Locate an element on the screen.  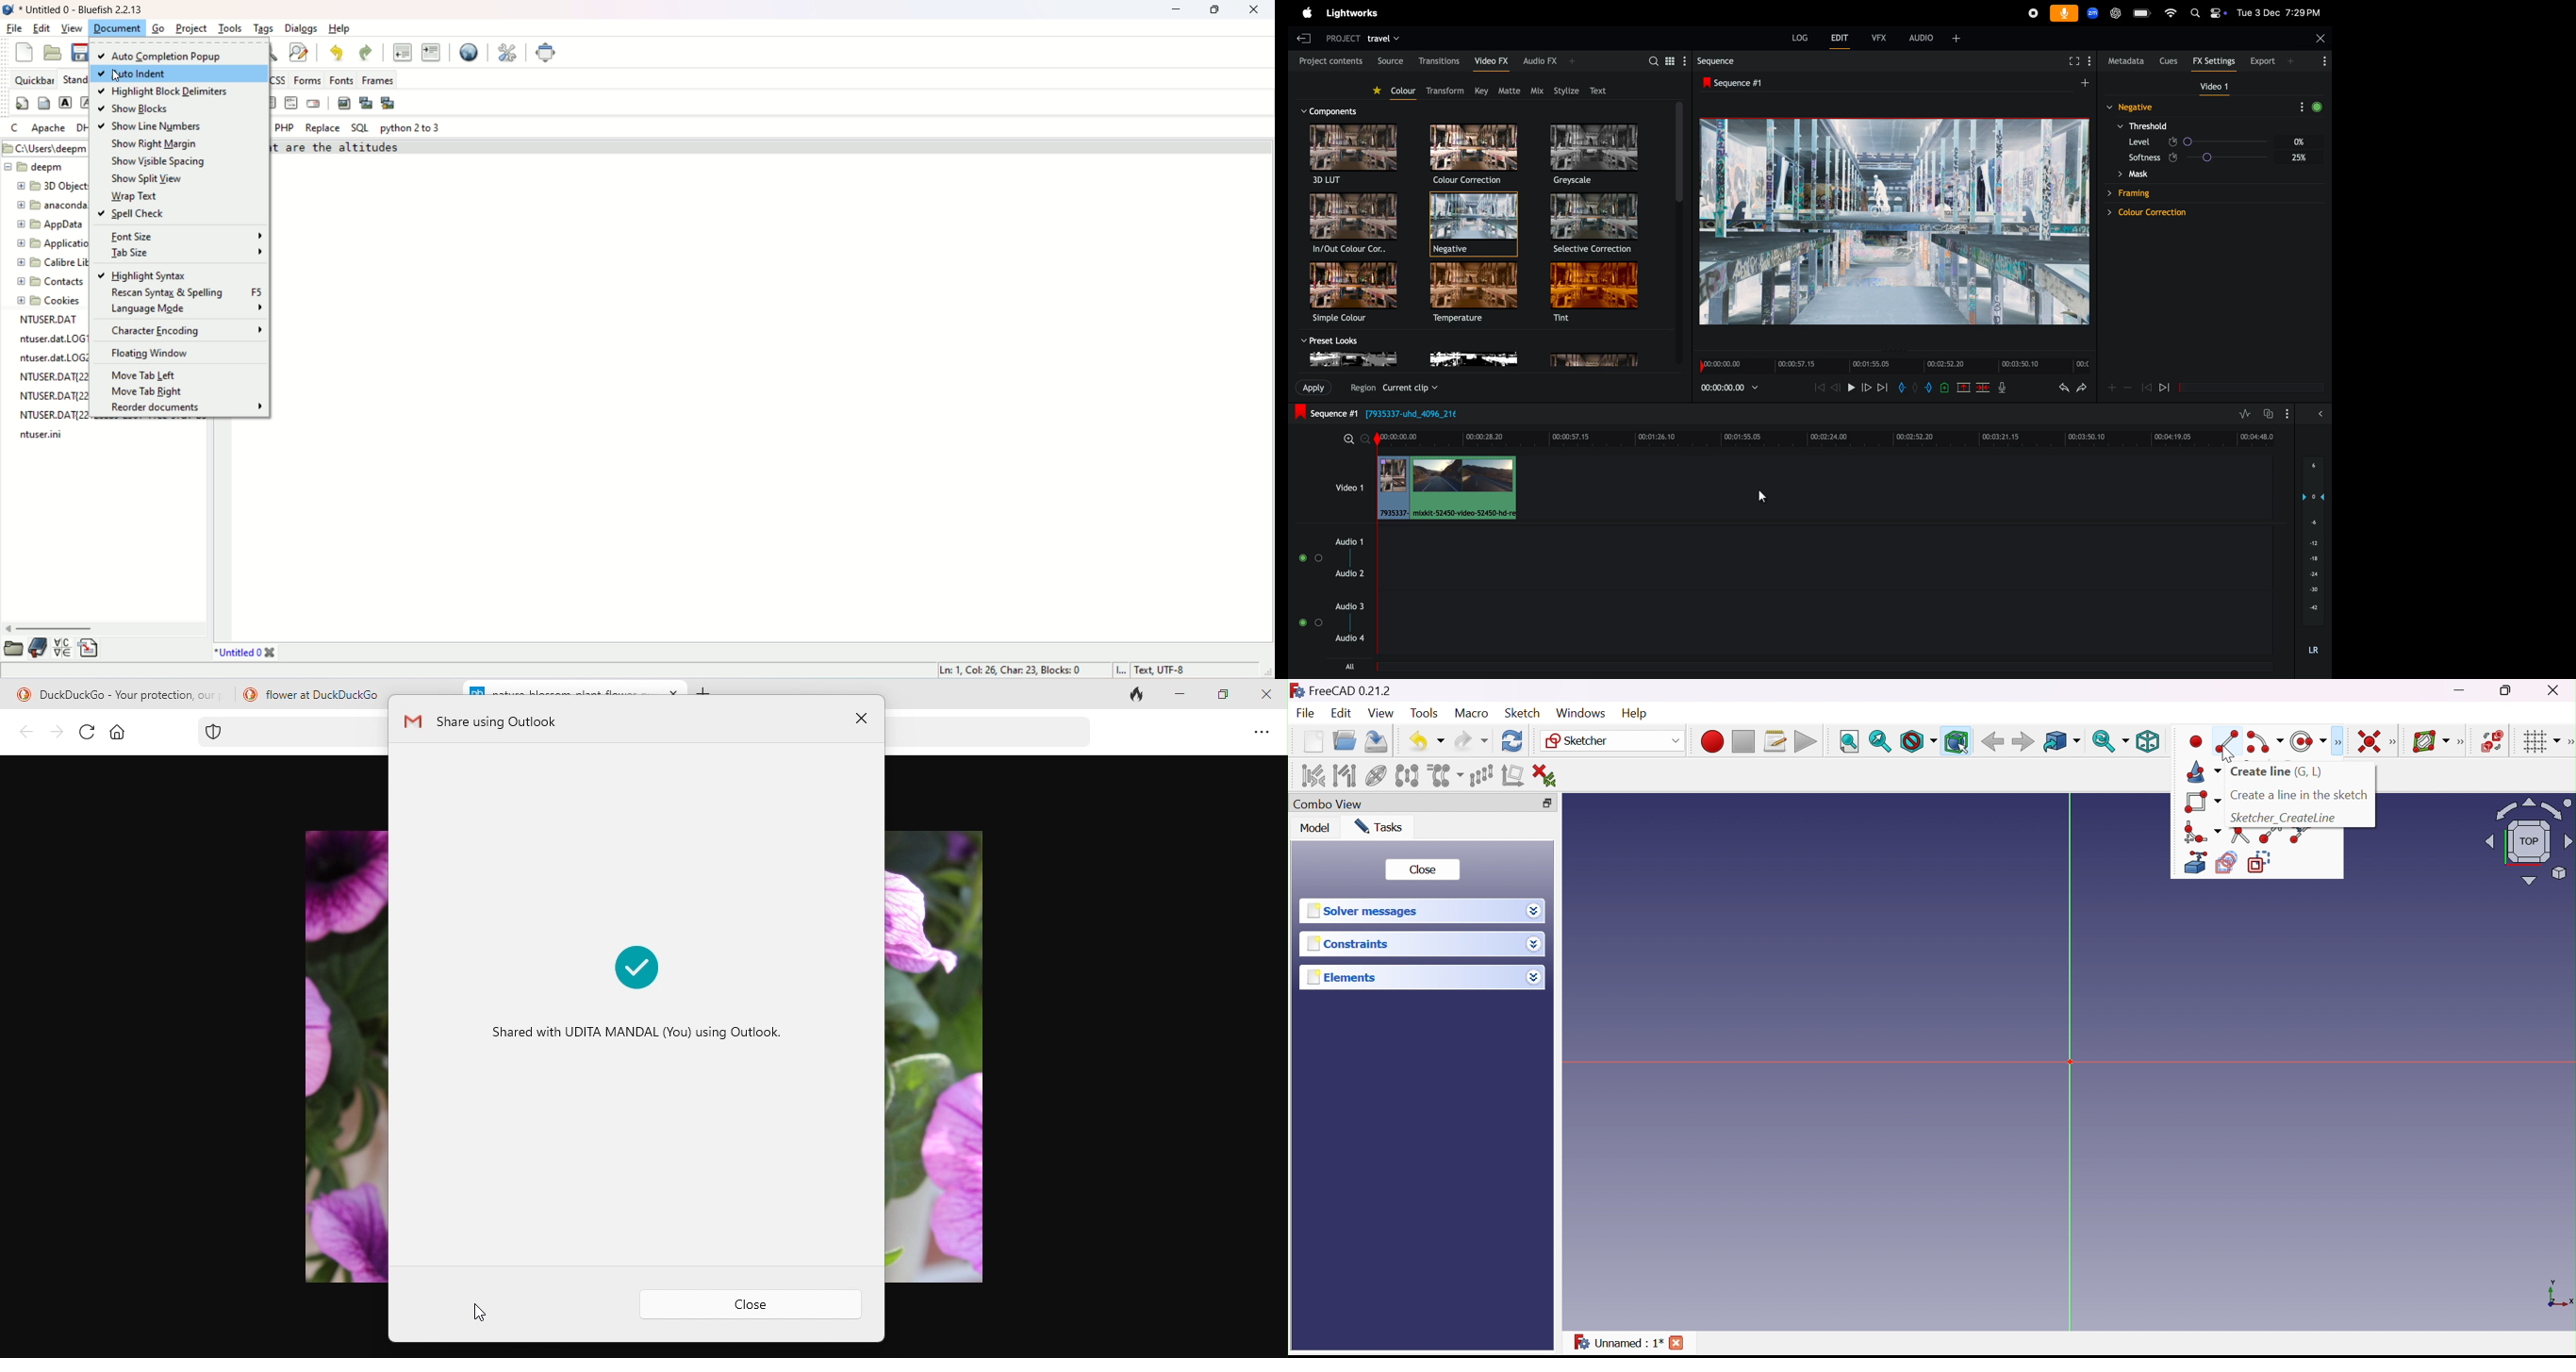
Create circle is located at coordinates (2307, 741).